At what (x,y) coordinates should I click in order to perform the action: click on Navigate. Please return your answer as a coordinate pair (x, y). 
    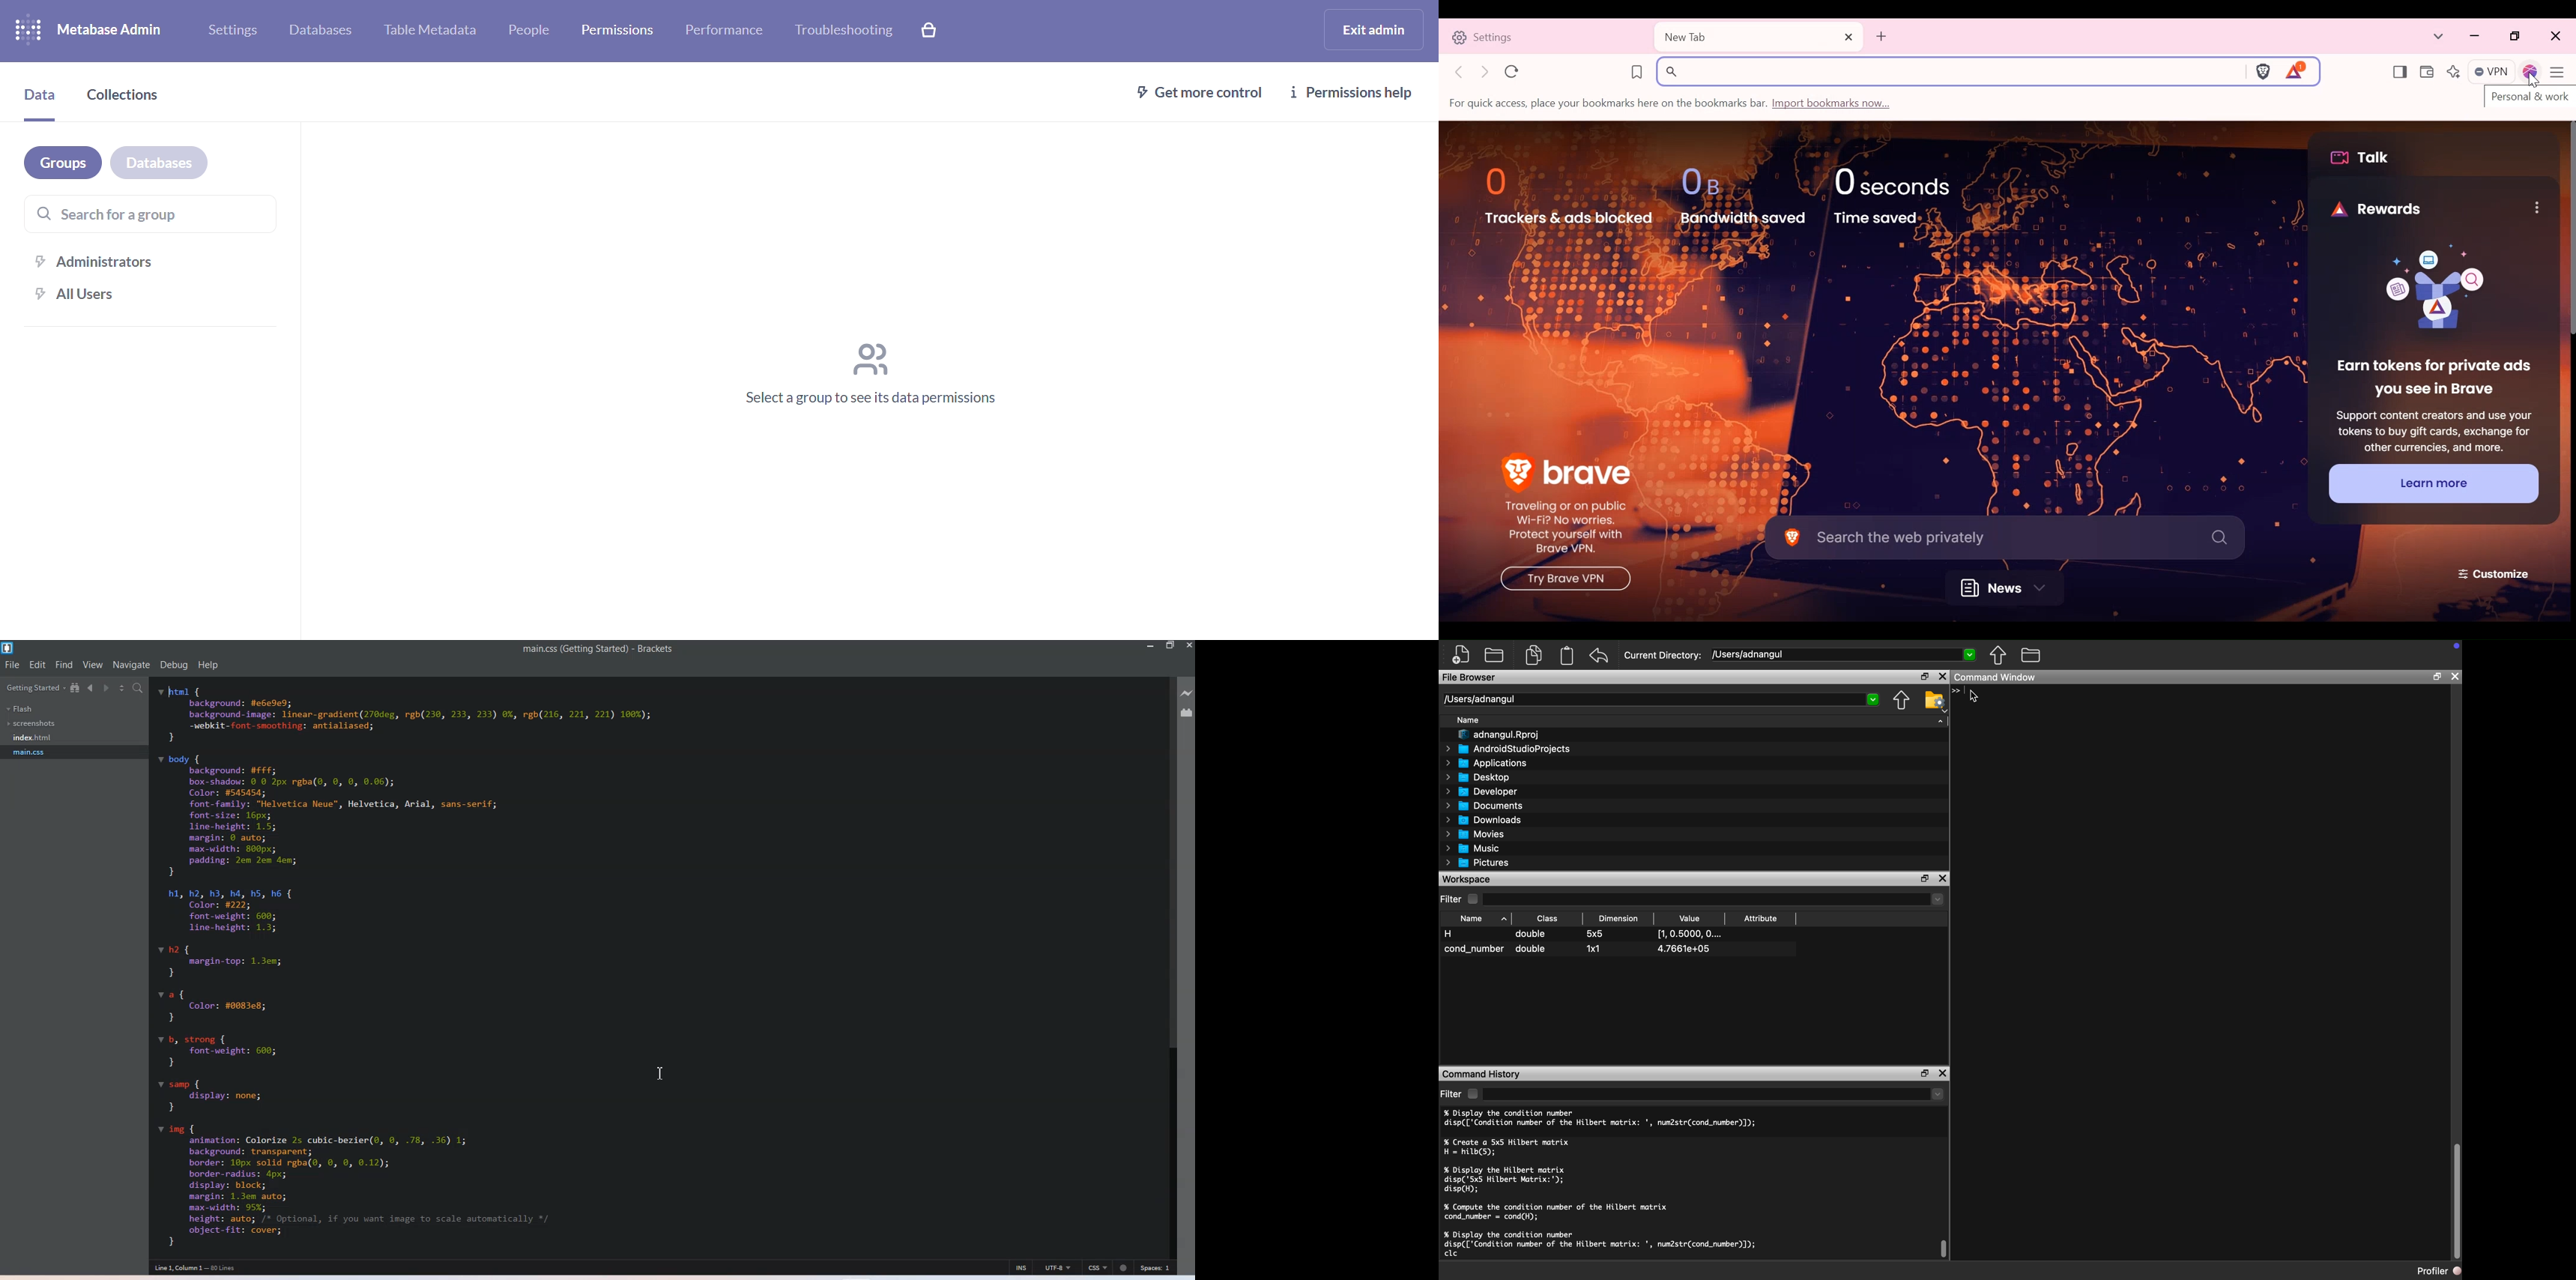
    Looking at the image, I should click on (133, 665).